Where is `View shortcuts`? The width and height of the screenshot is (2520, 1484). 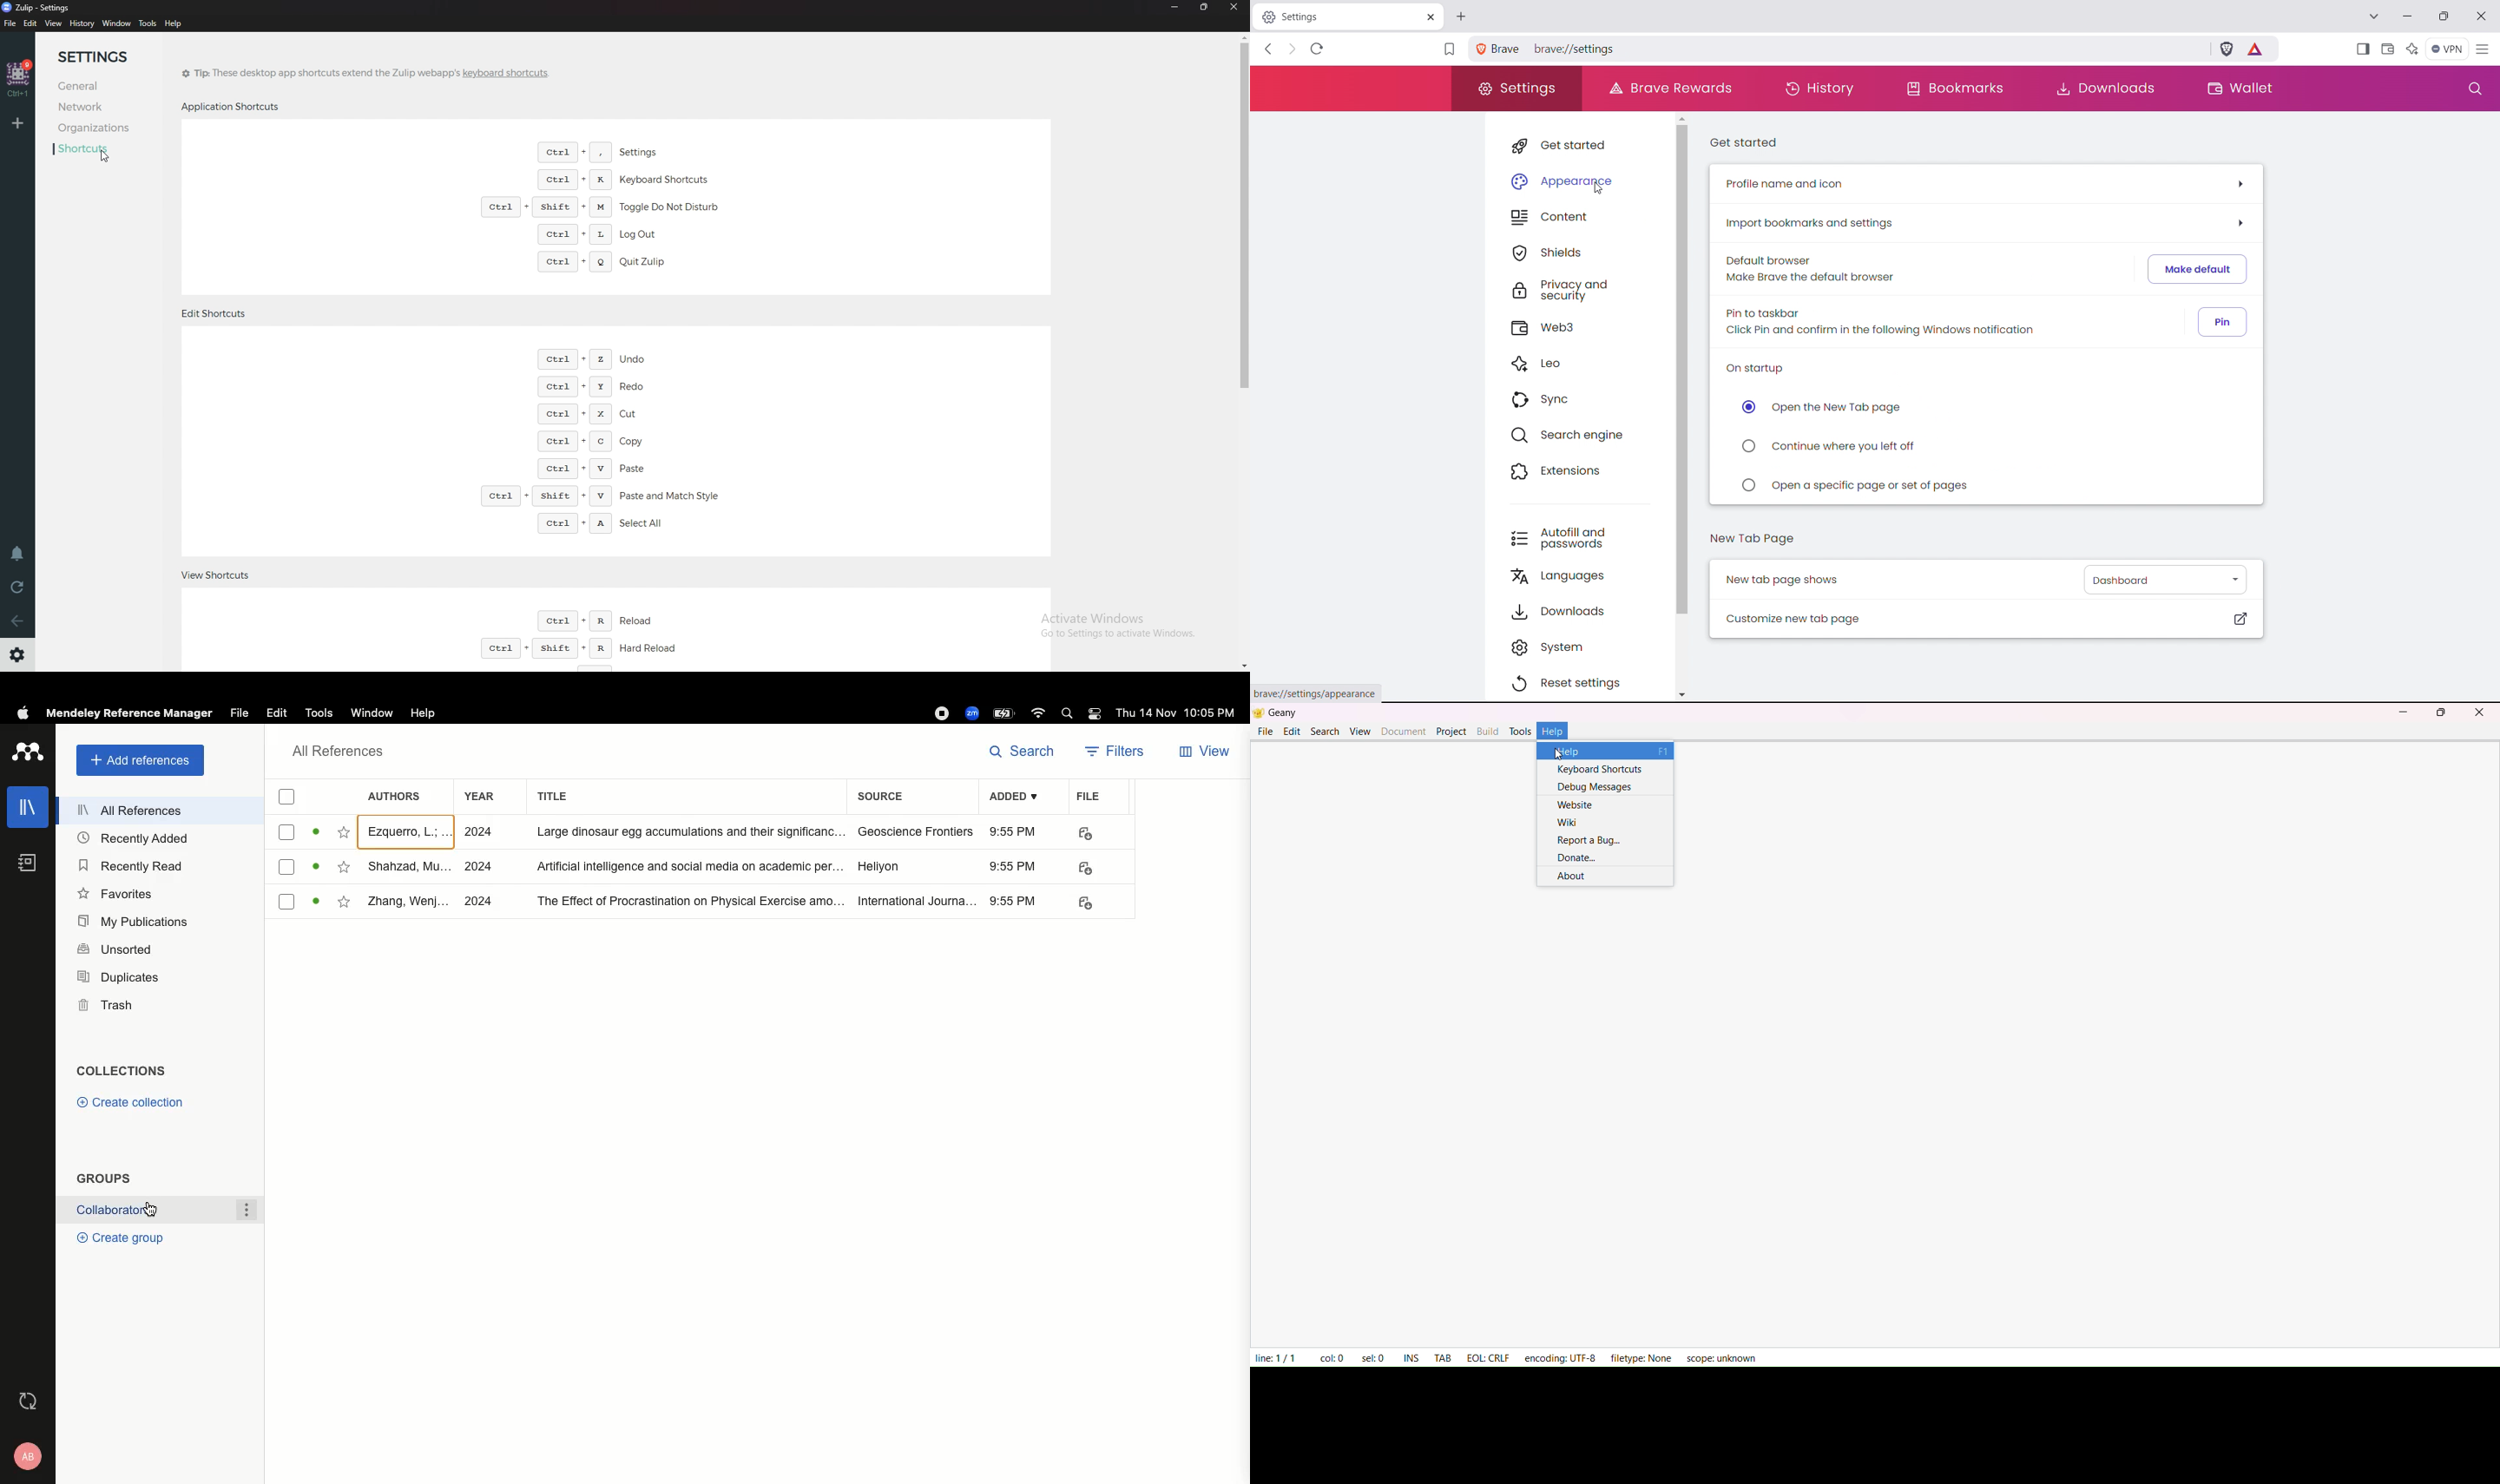
View shortcuts is located at coordinates (219, 573).